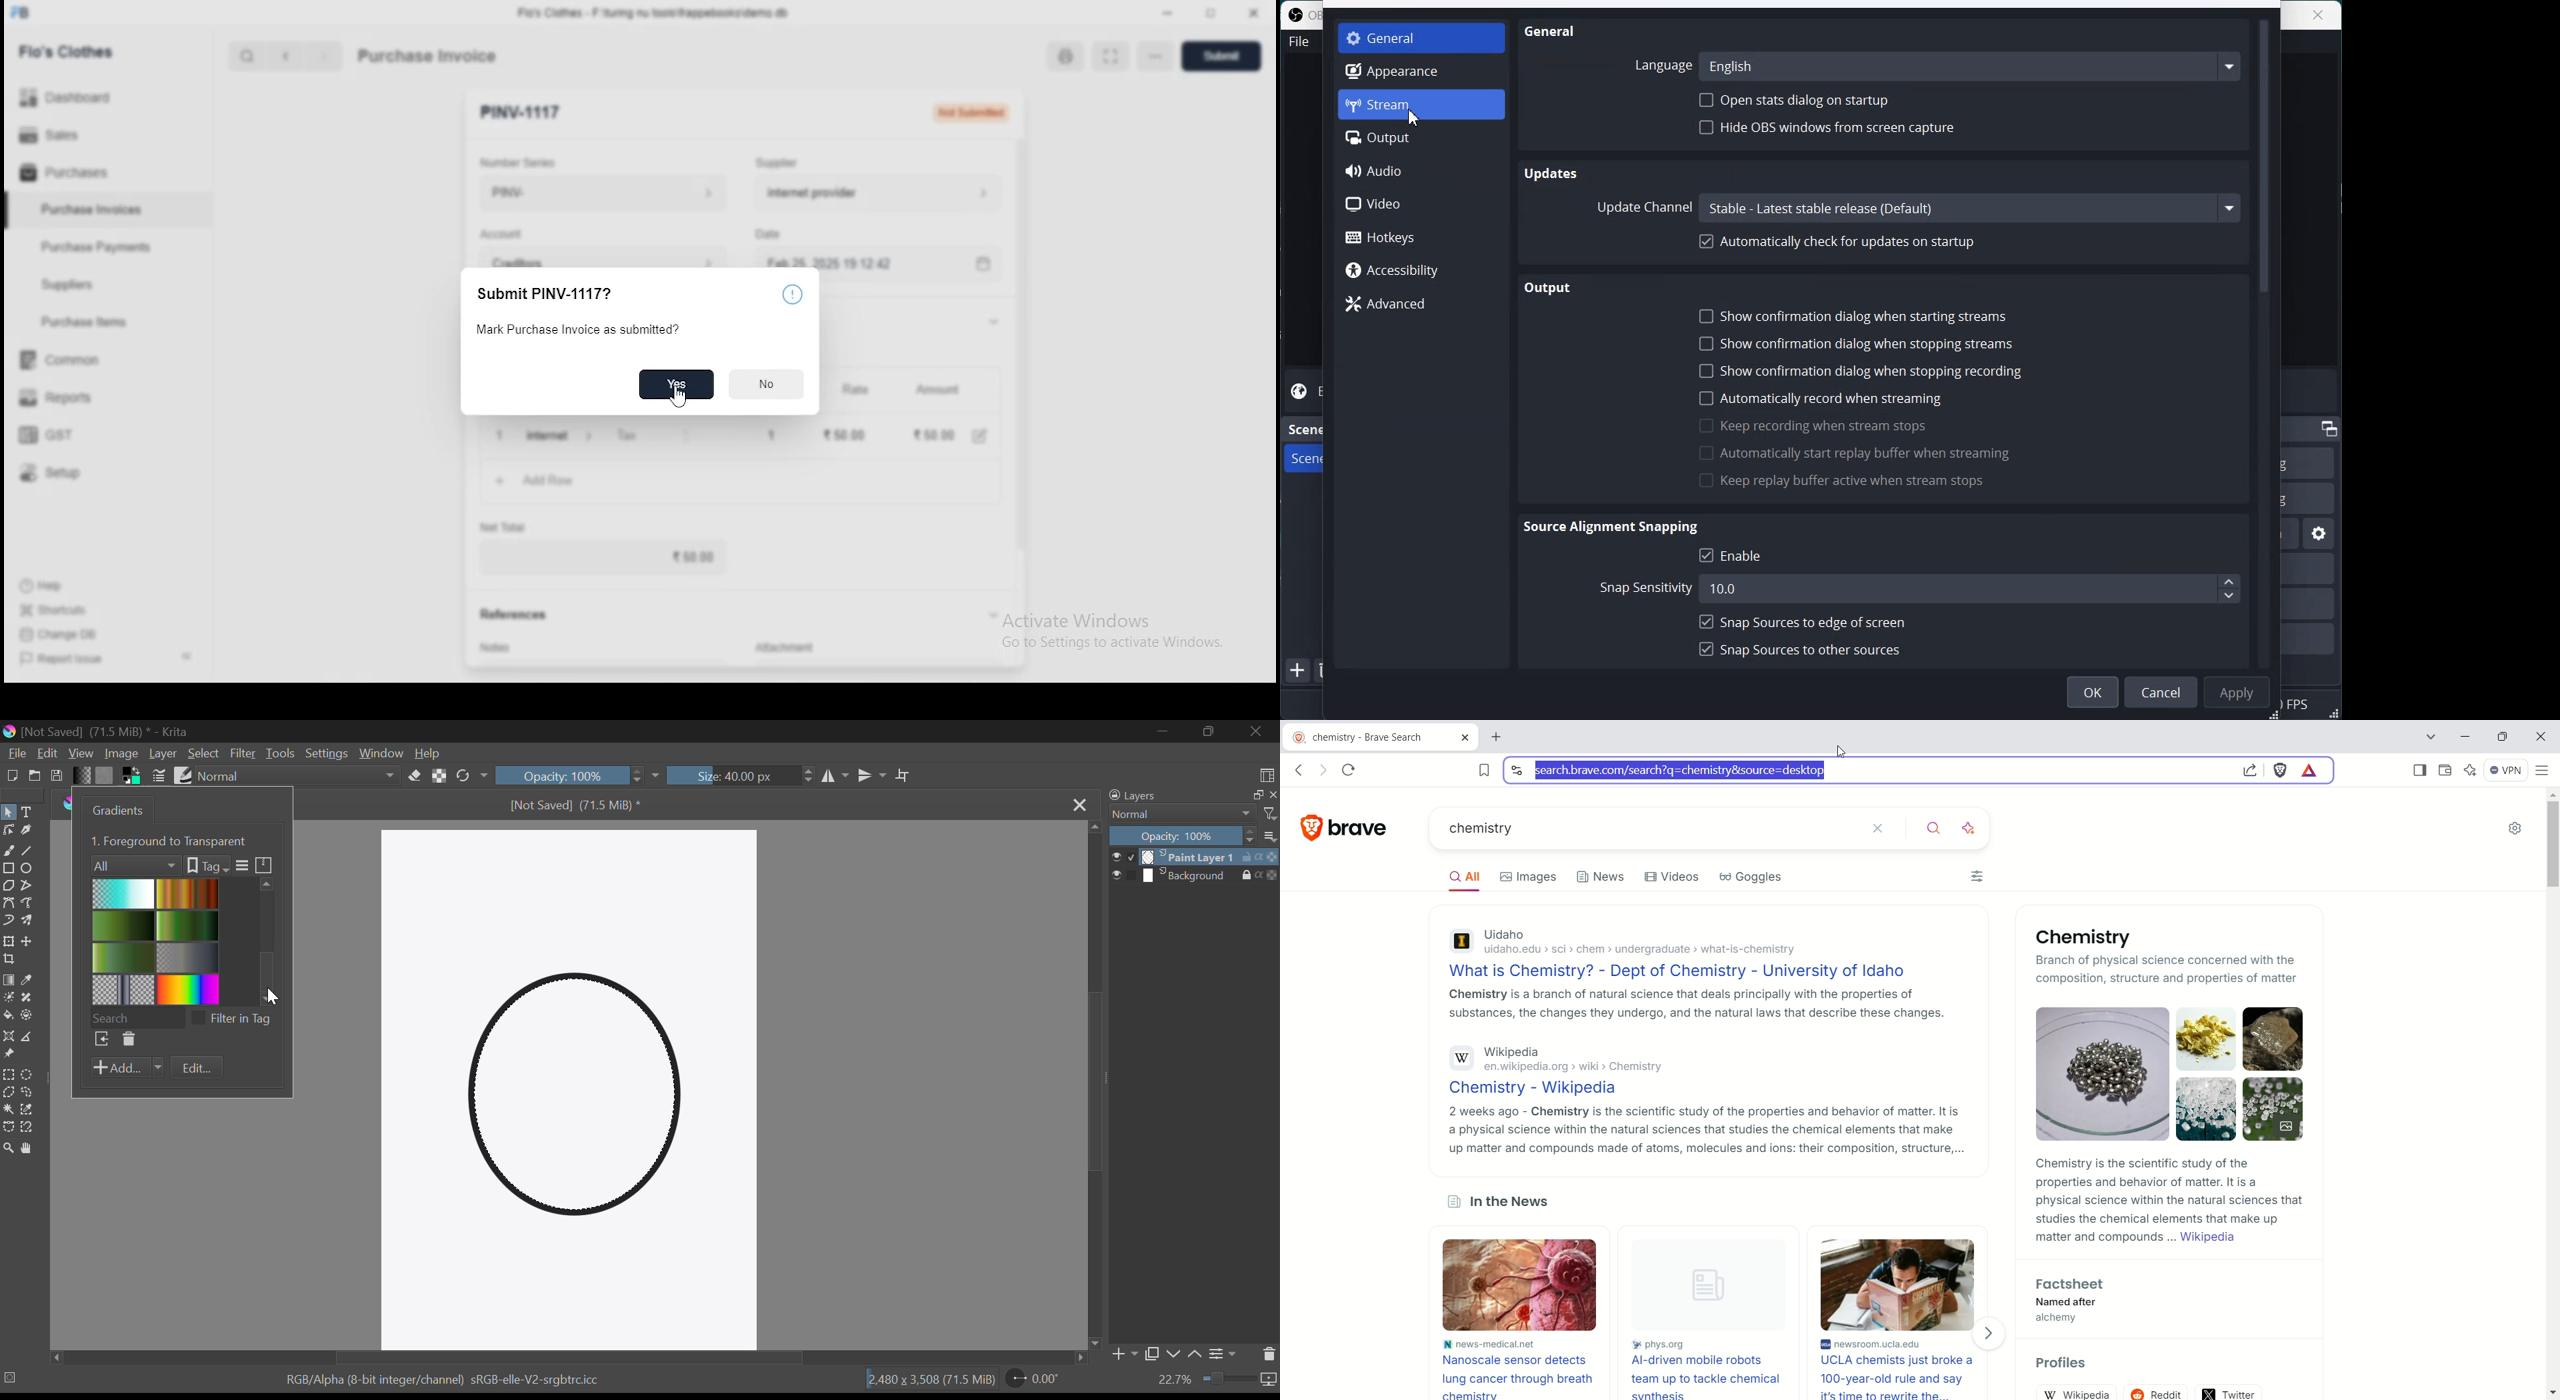 The width and height of the screenshot is (2576, 1400). Describe the element at coordinates (579, 1101) in the screenshot. I see `Shape Selected` at that location.